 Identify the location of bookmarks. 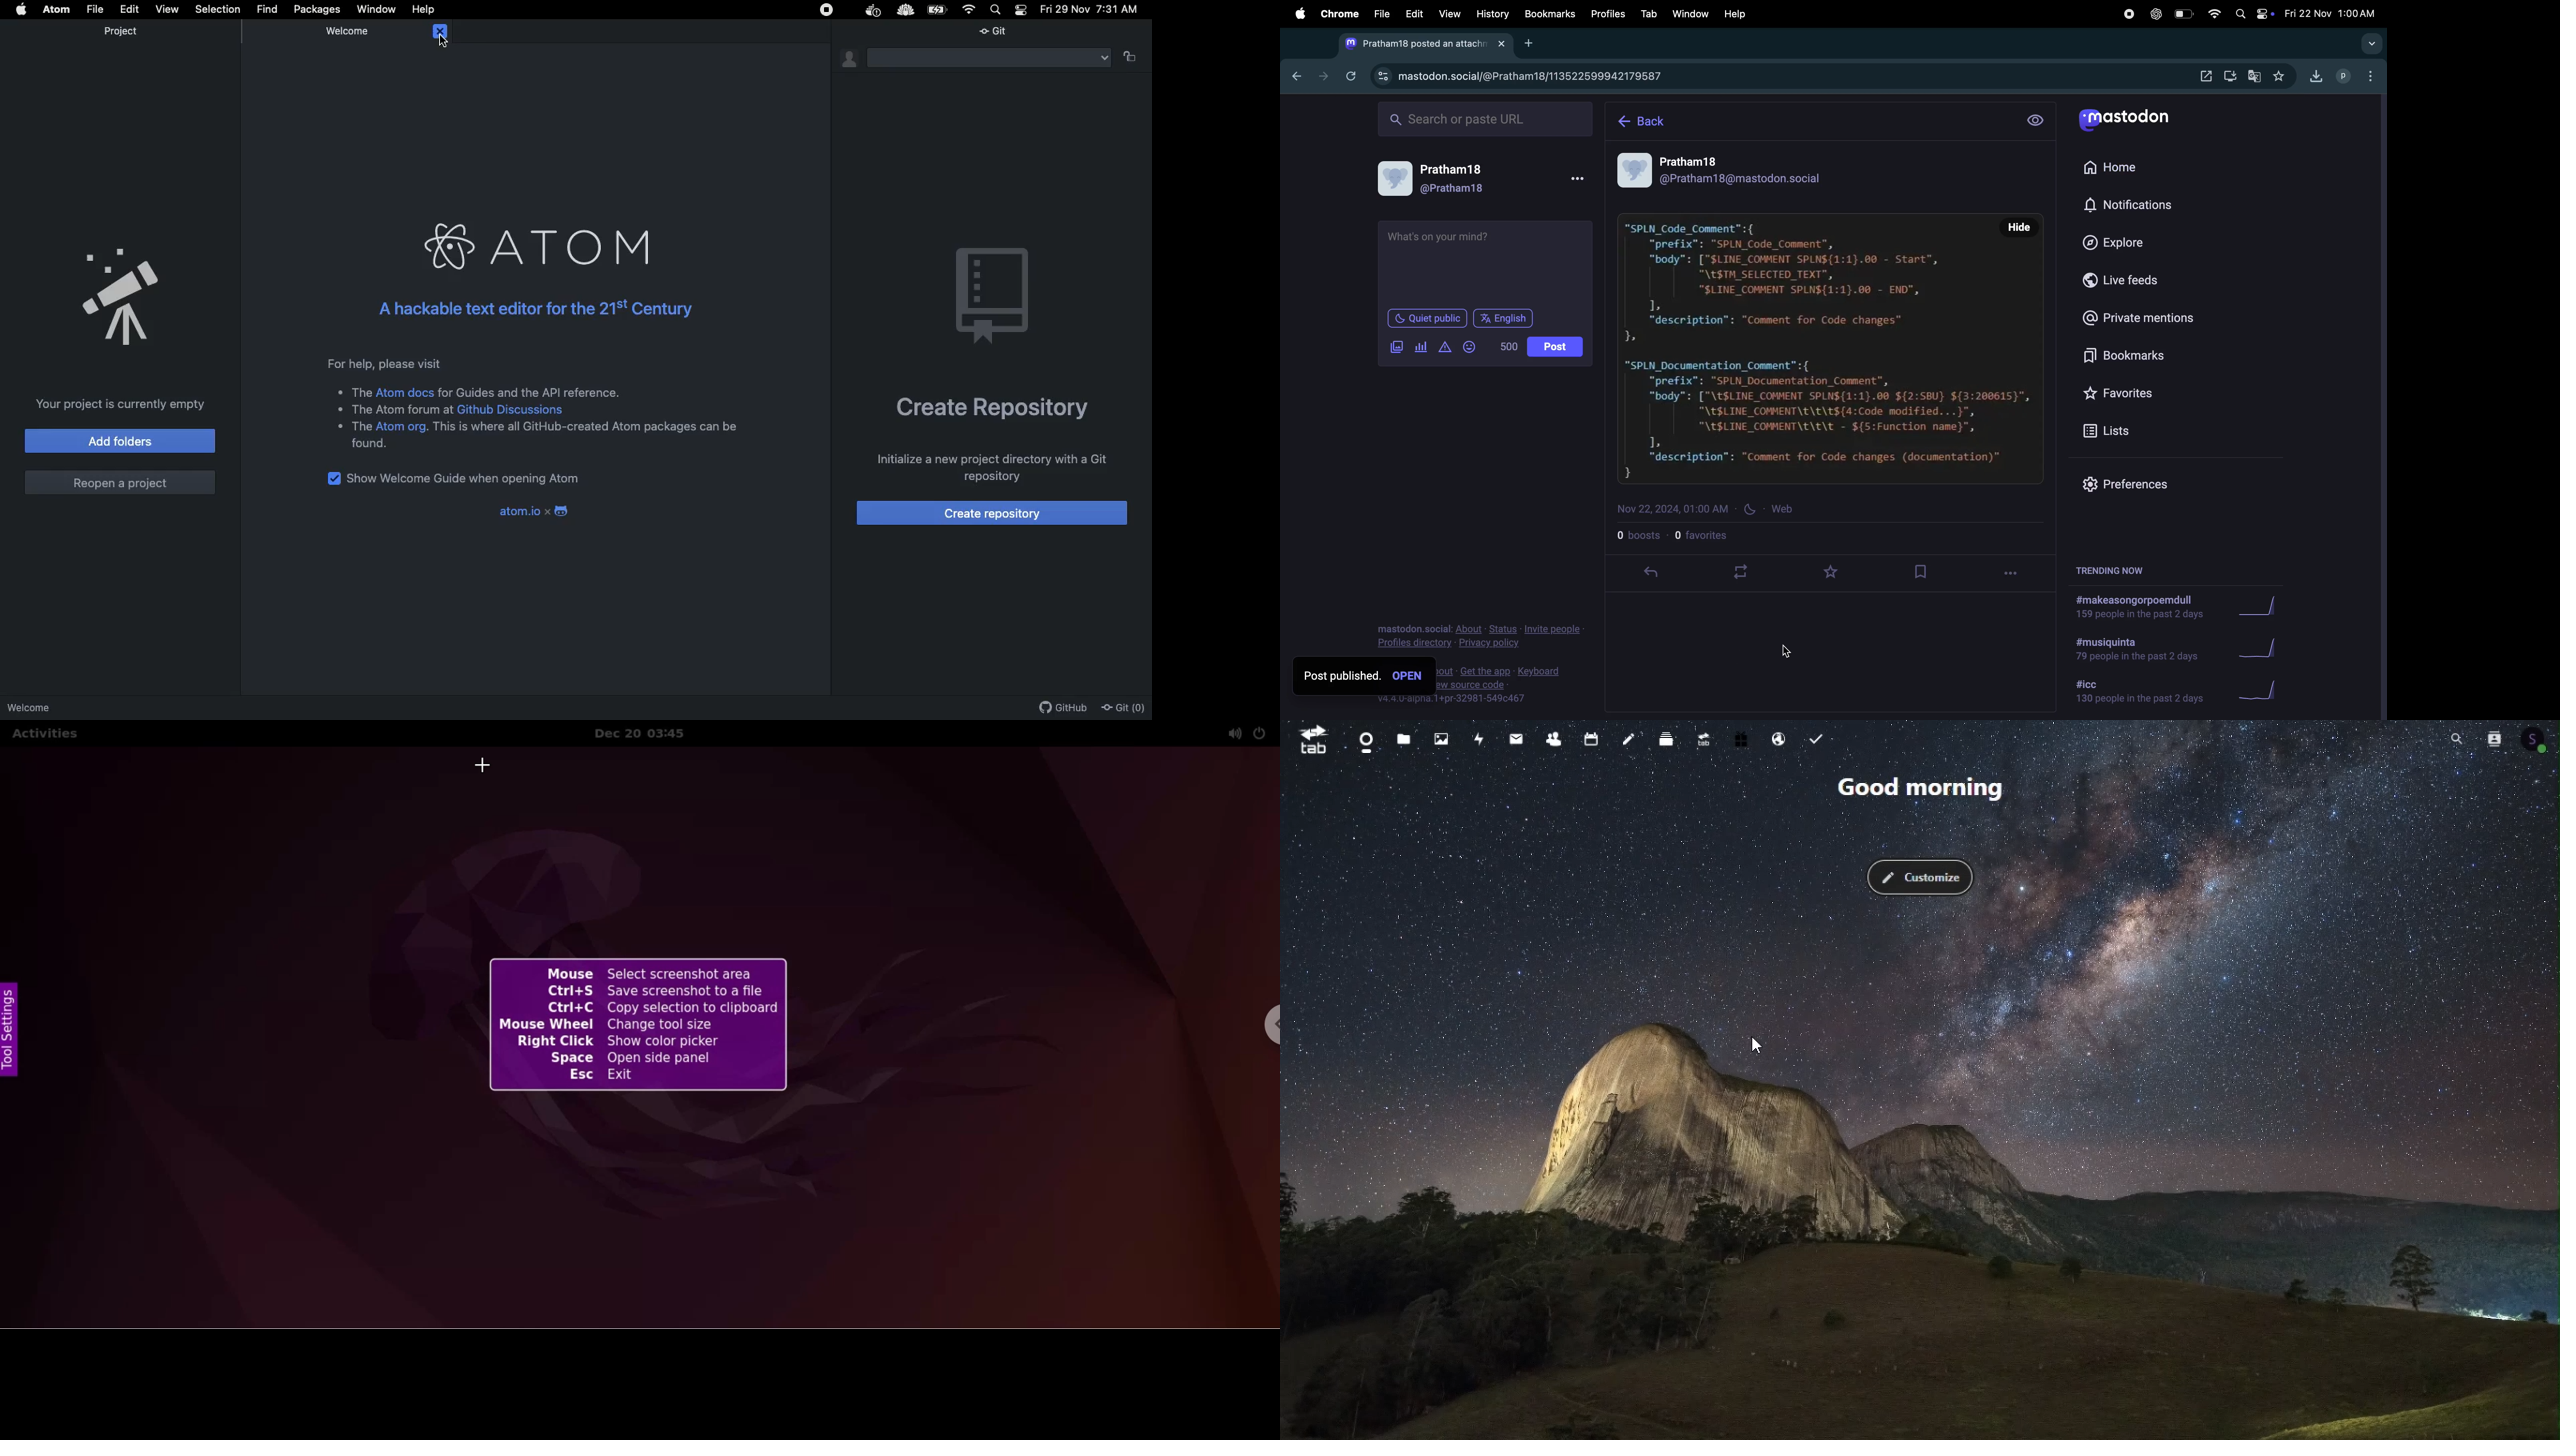
(2155, 355).